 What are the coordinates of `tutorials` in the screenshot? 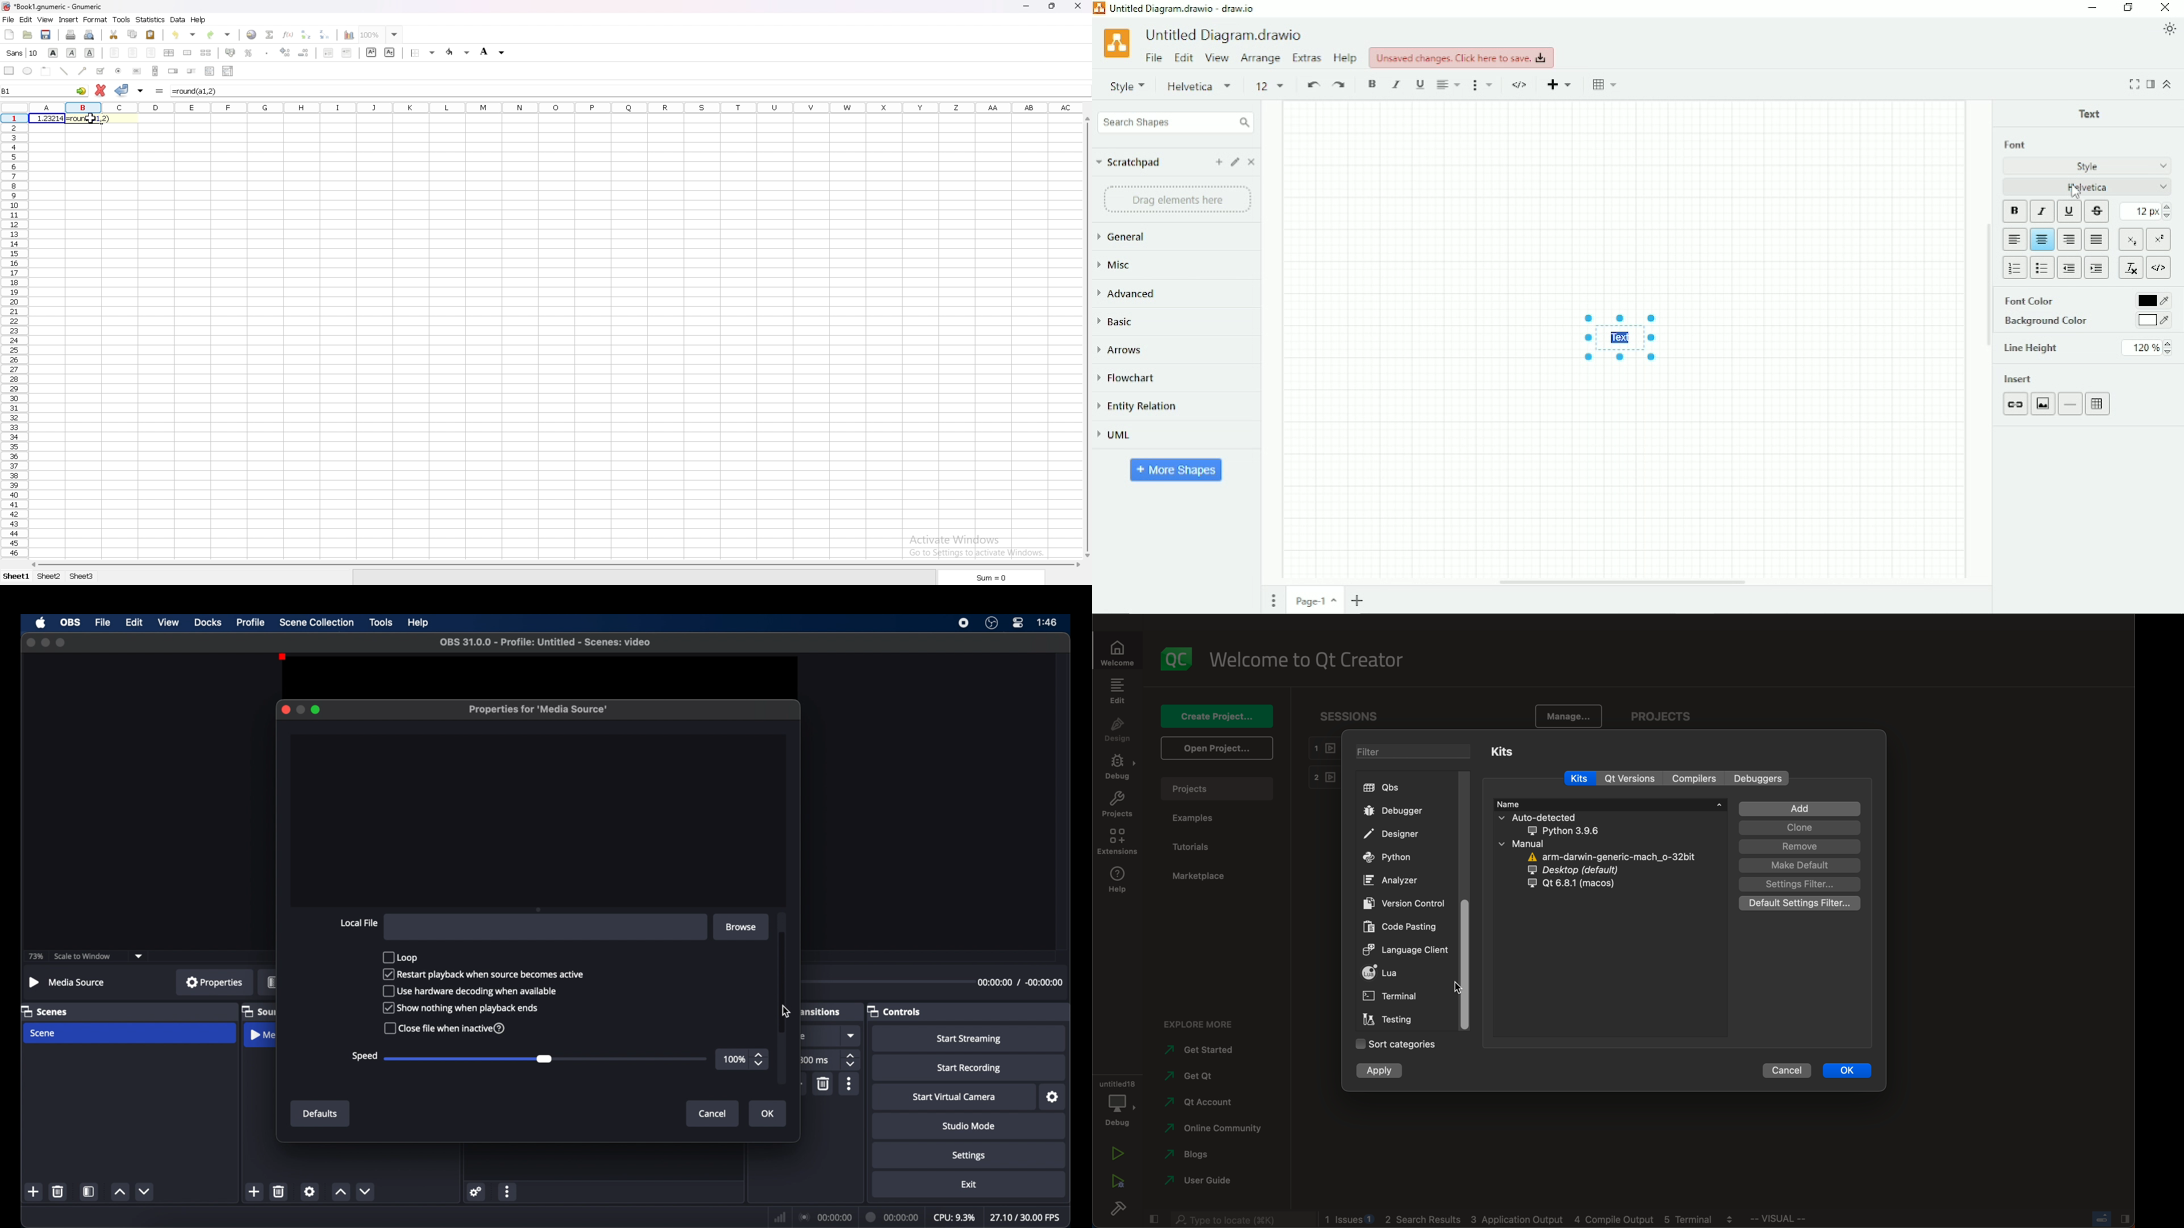 It's located at (1200, 846).